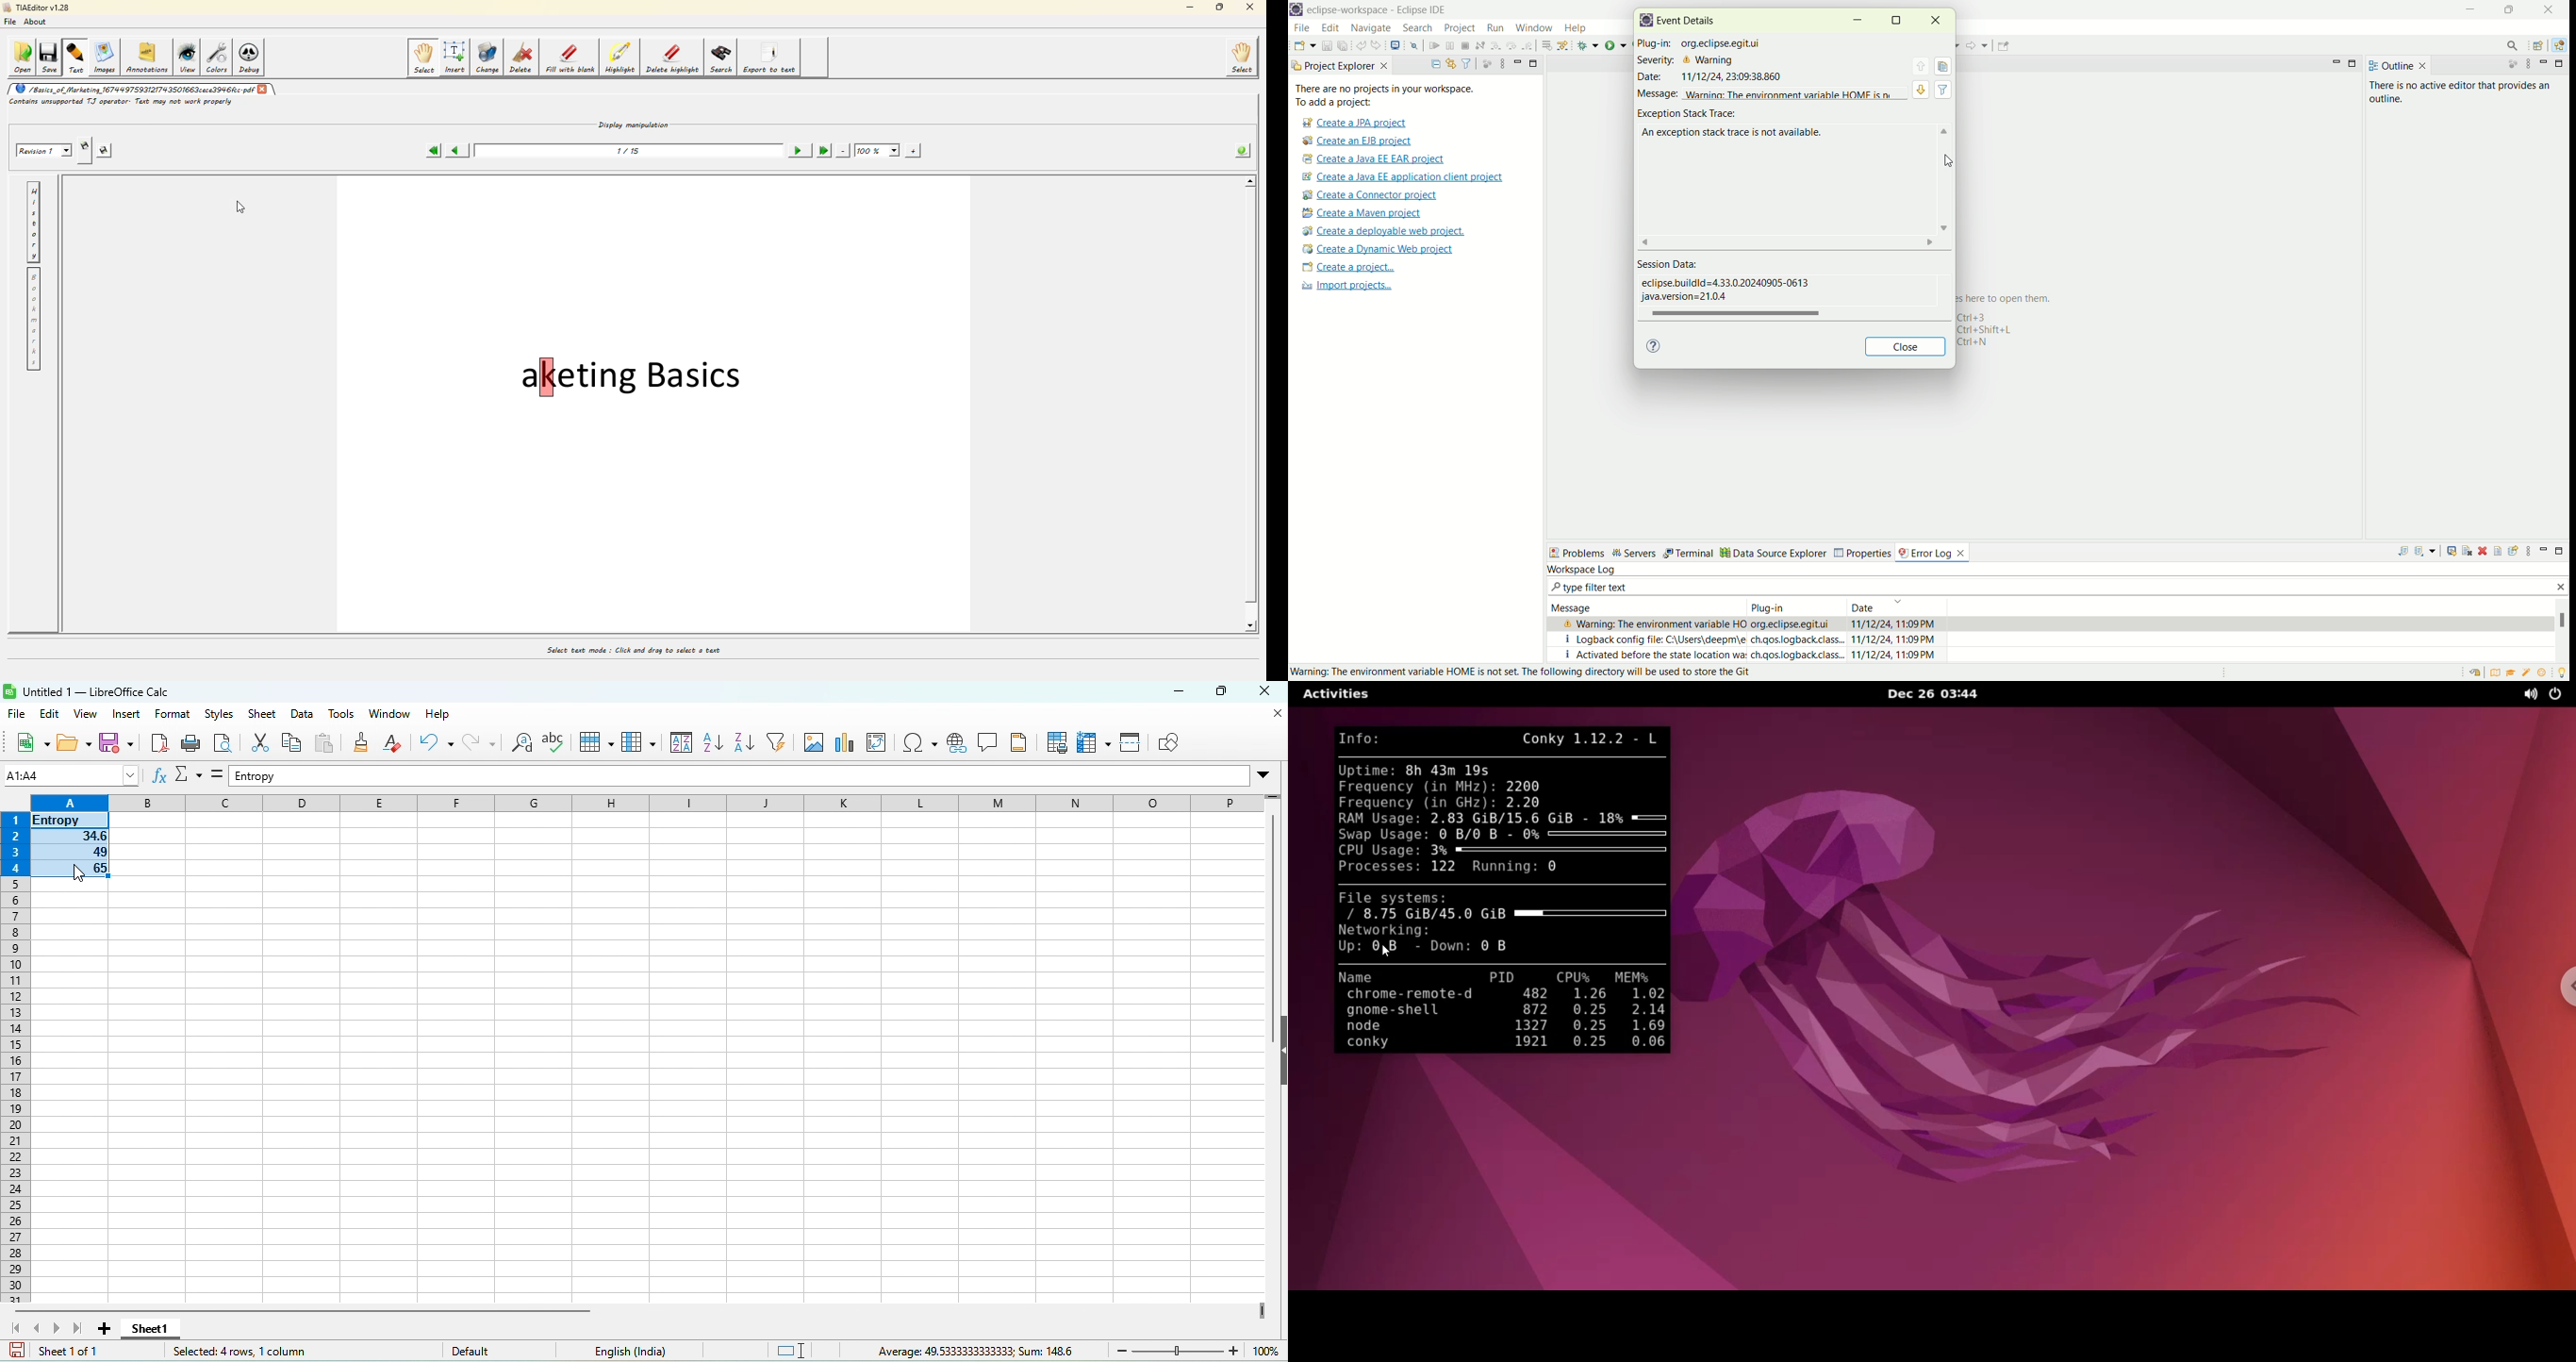 This screenshot has height=1372, width=2576. I want to click on error log, so click(1940, 551).